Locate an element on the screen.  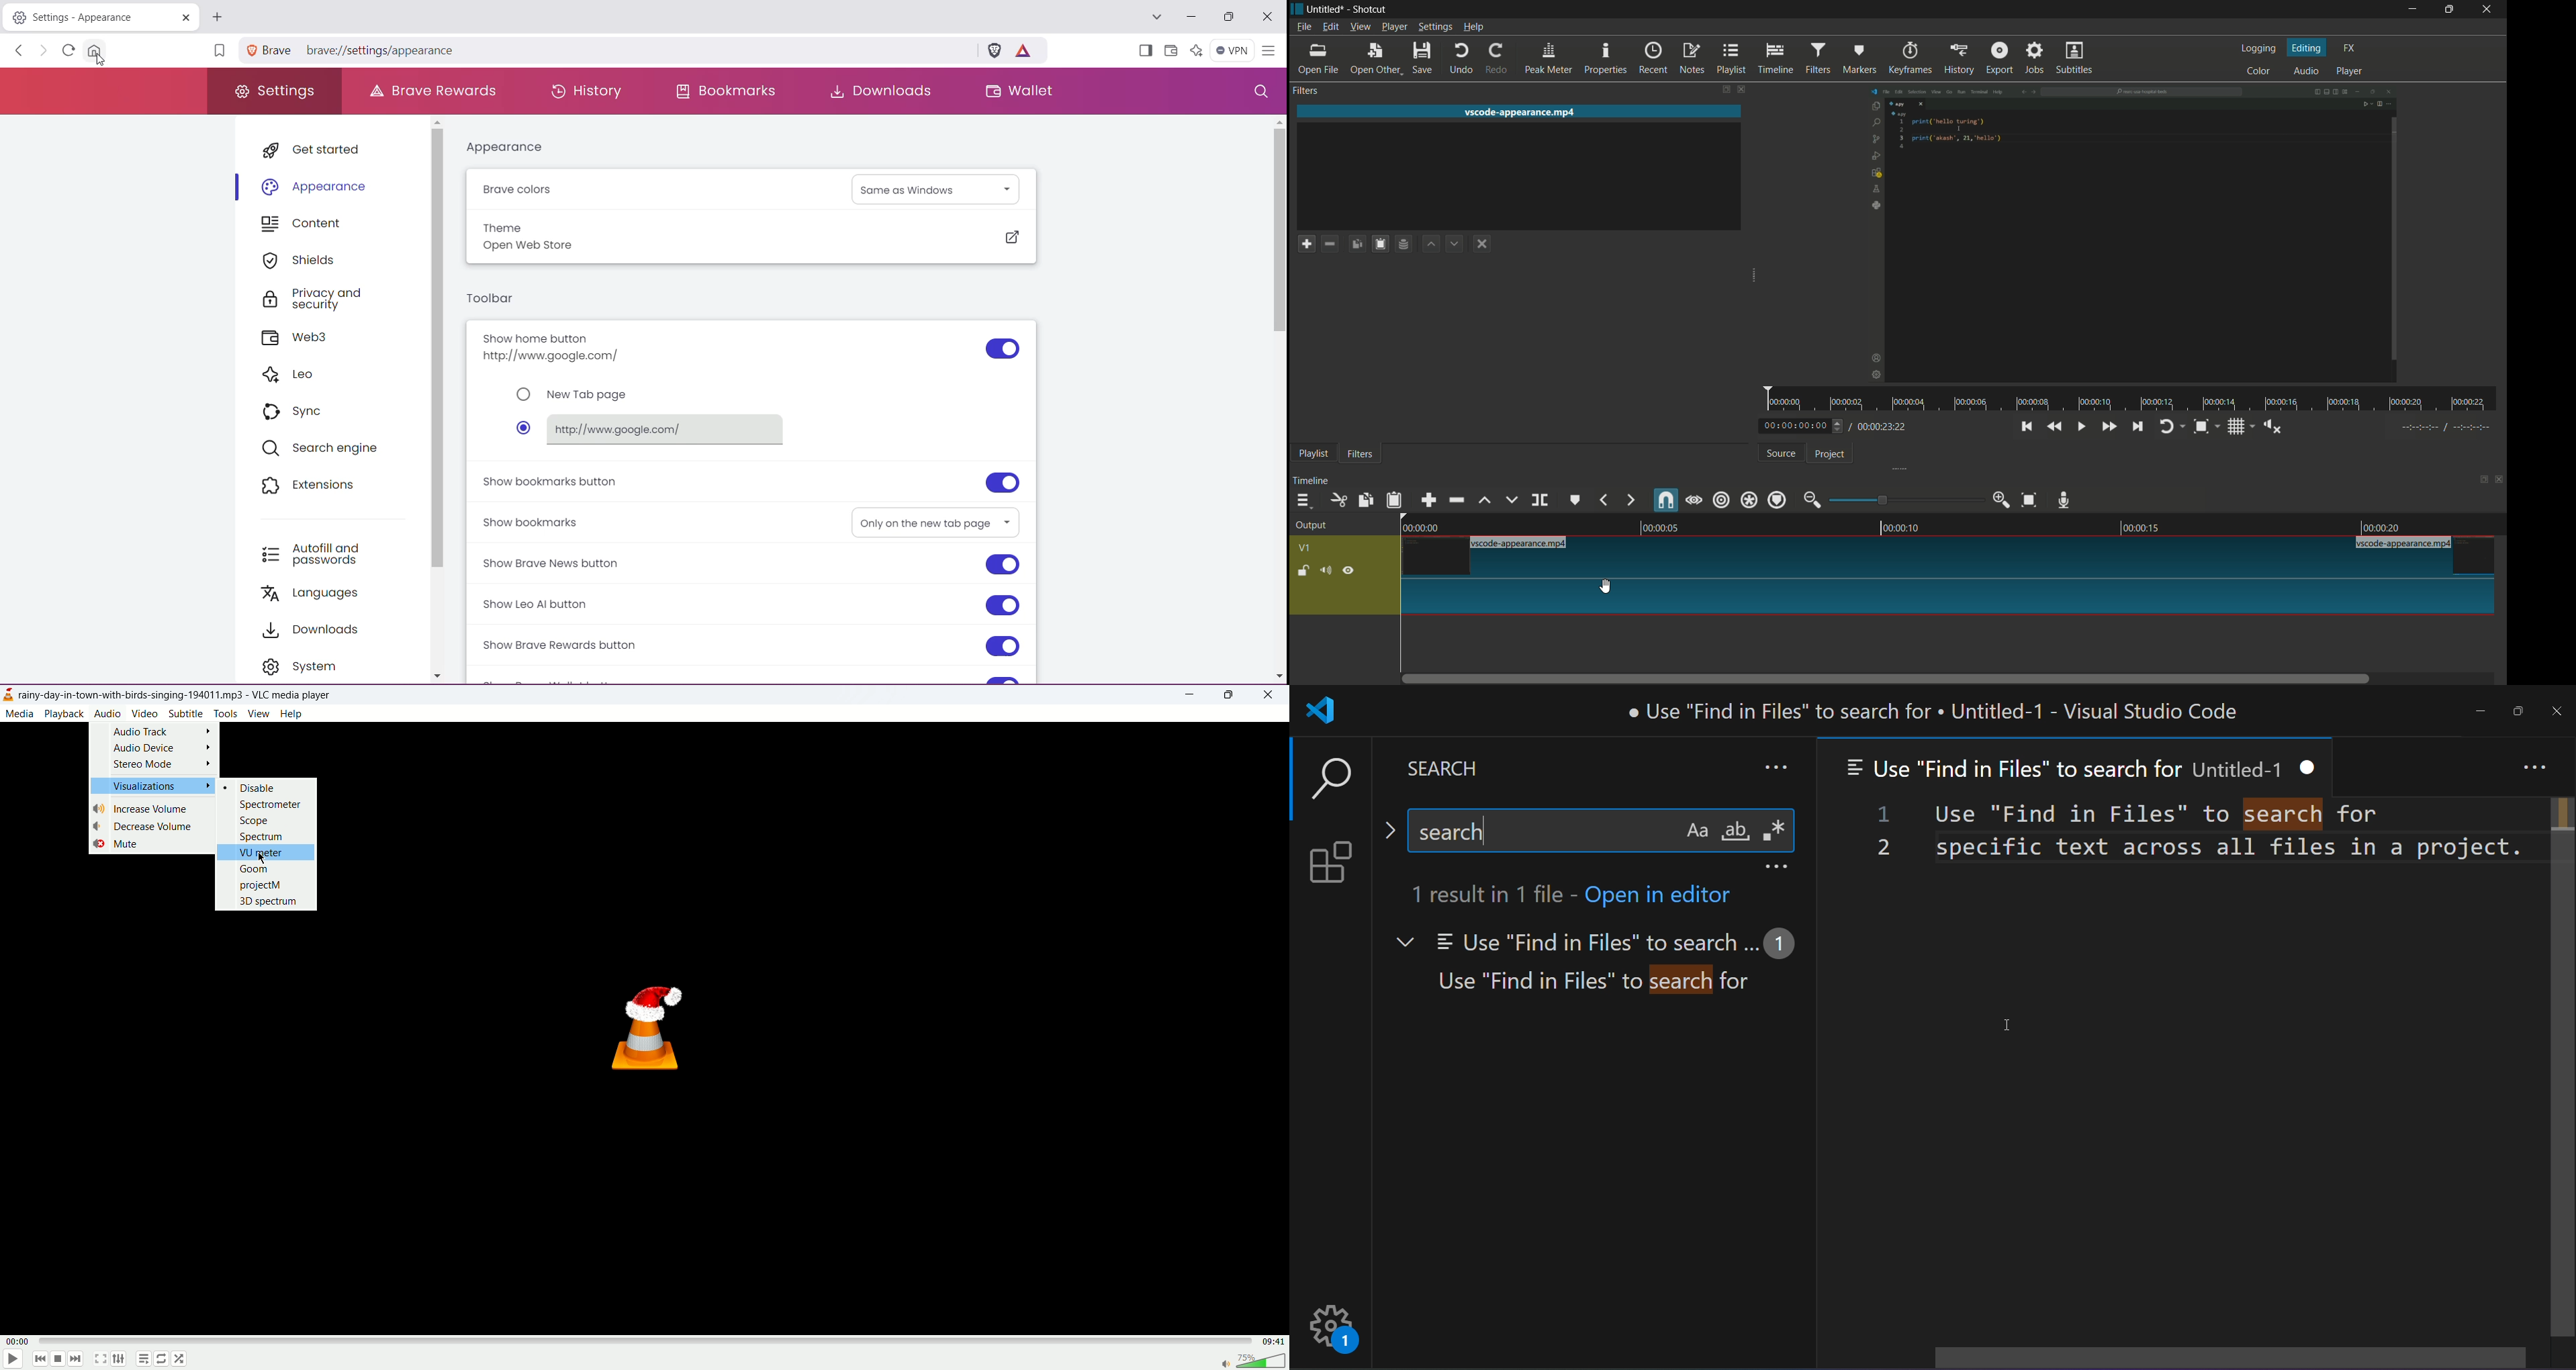
Visualizations is located at coordinates (158, 787).